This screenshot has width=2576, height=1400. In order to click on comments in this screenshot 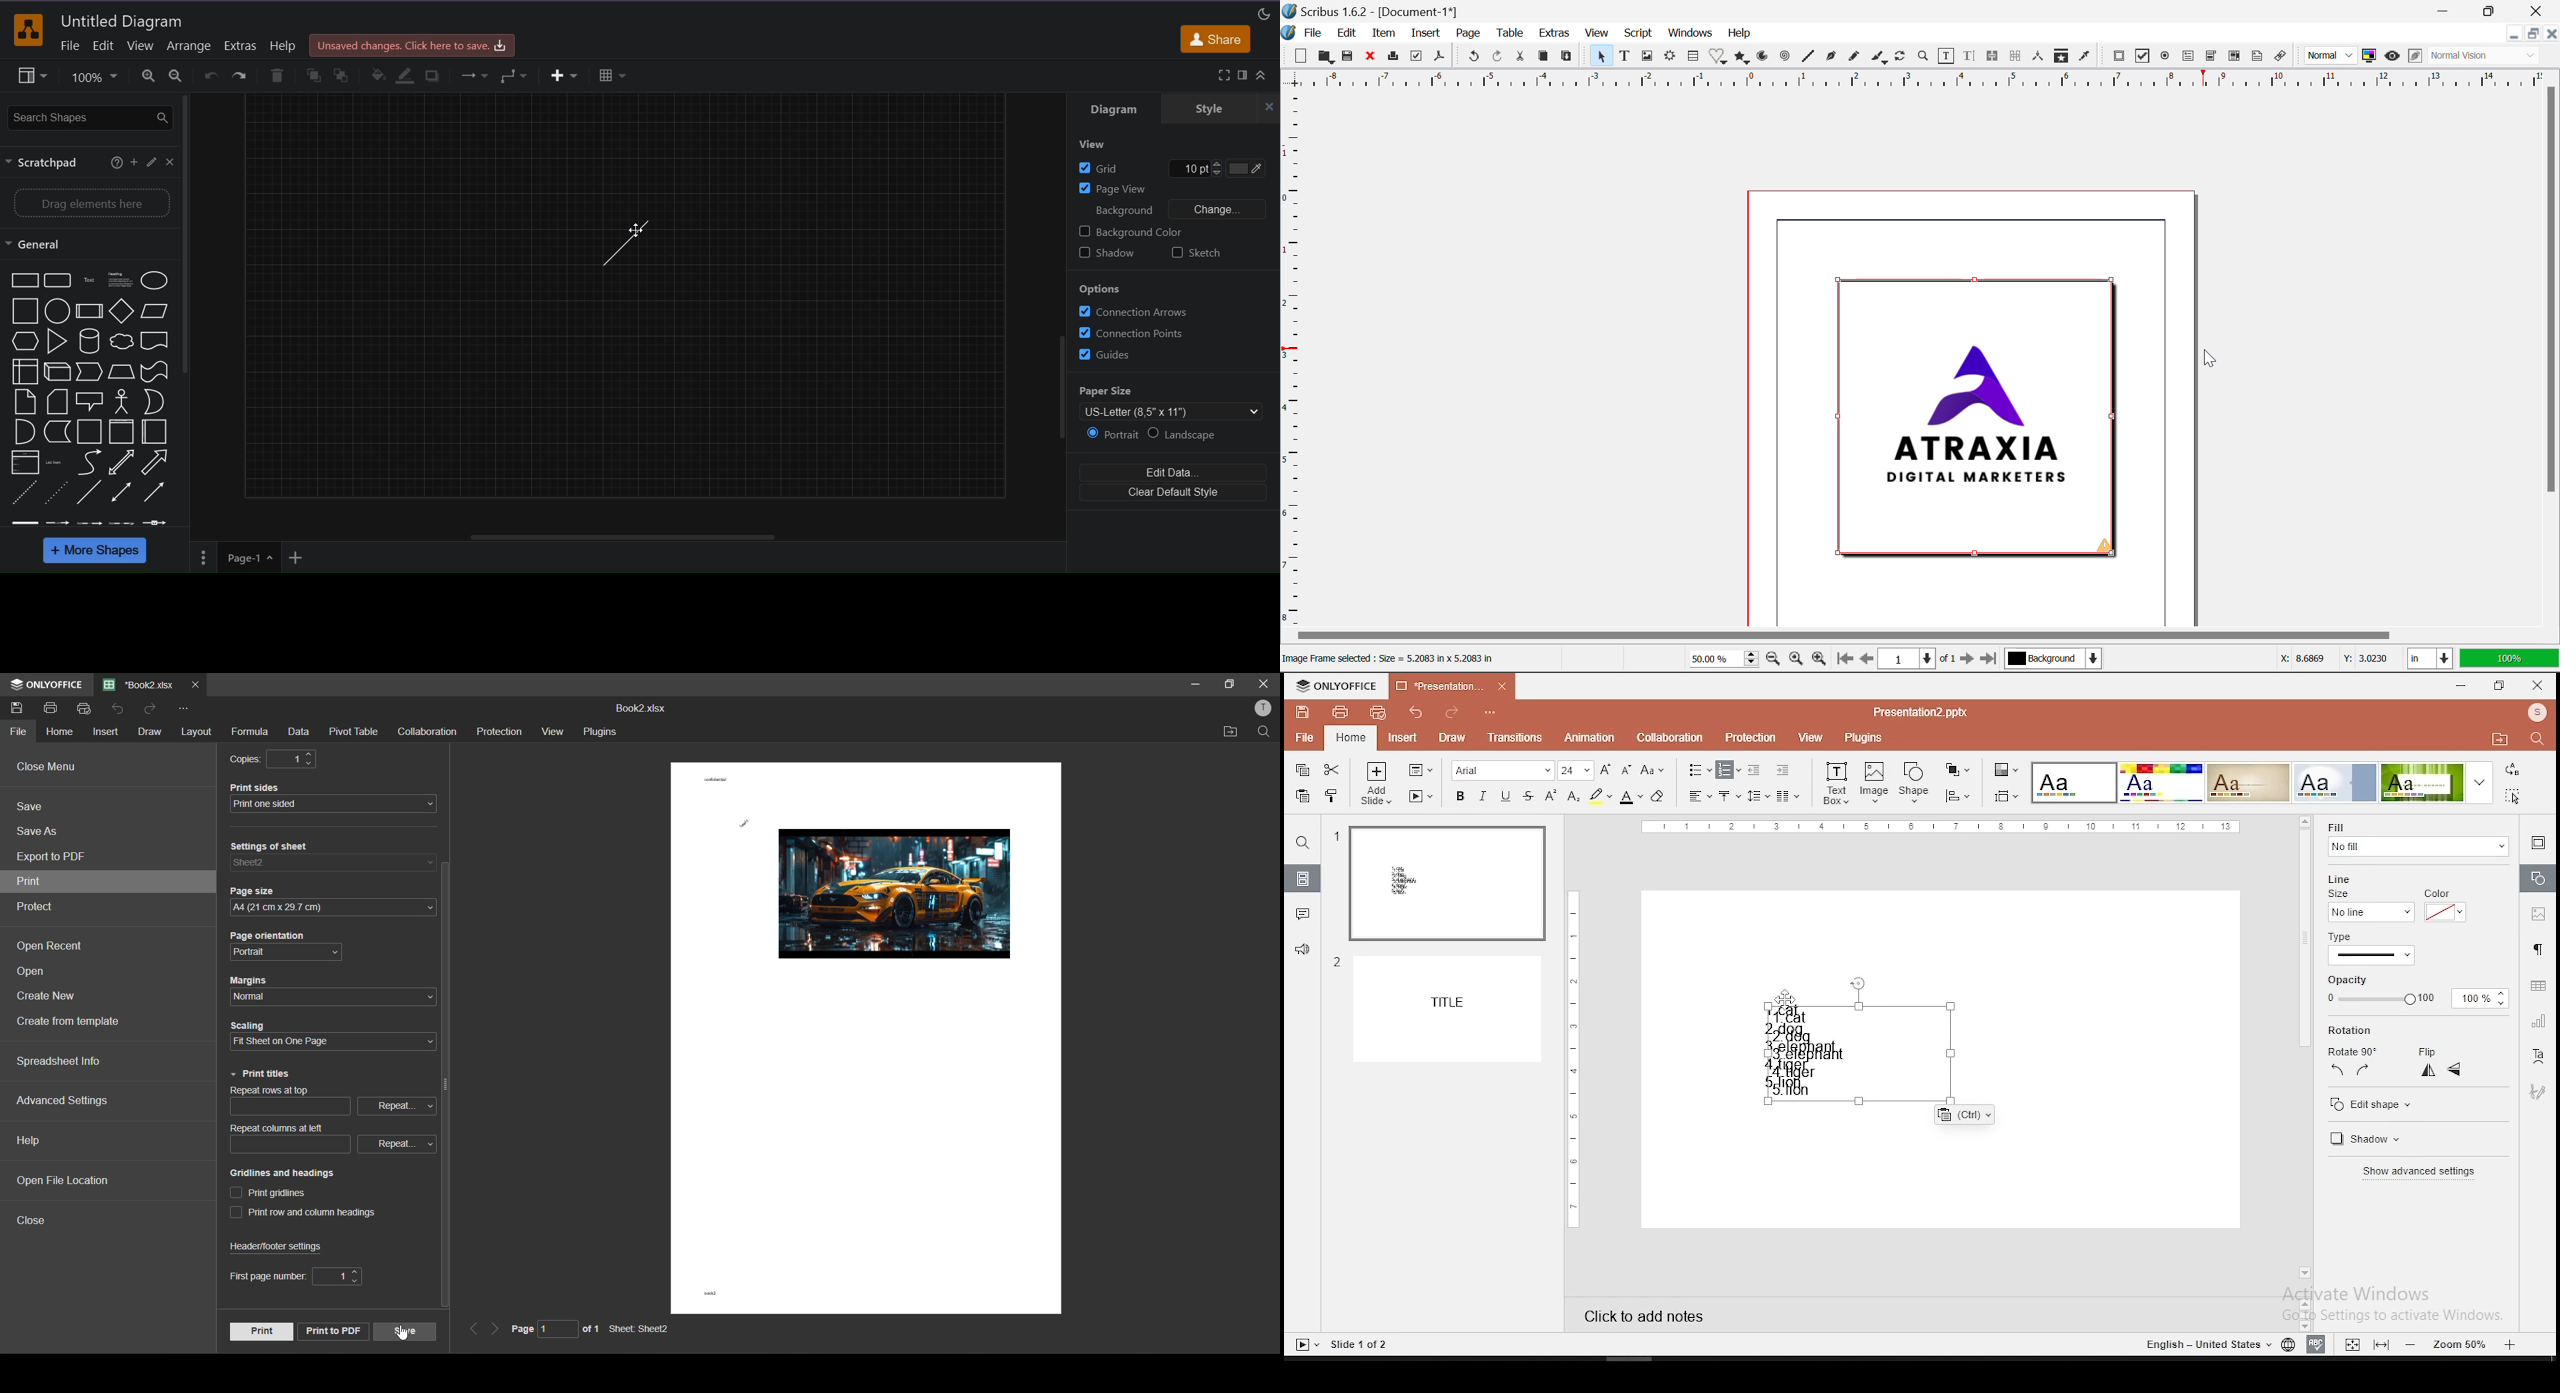, I will do `click(1300, 915)`.